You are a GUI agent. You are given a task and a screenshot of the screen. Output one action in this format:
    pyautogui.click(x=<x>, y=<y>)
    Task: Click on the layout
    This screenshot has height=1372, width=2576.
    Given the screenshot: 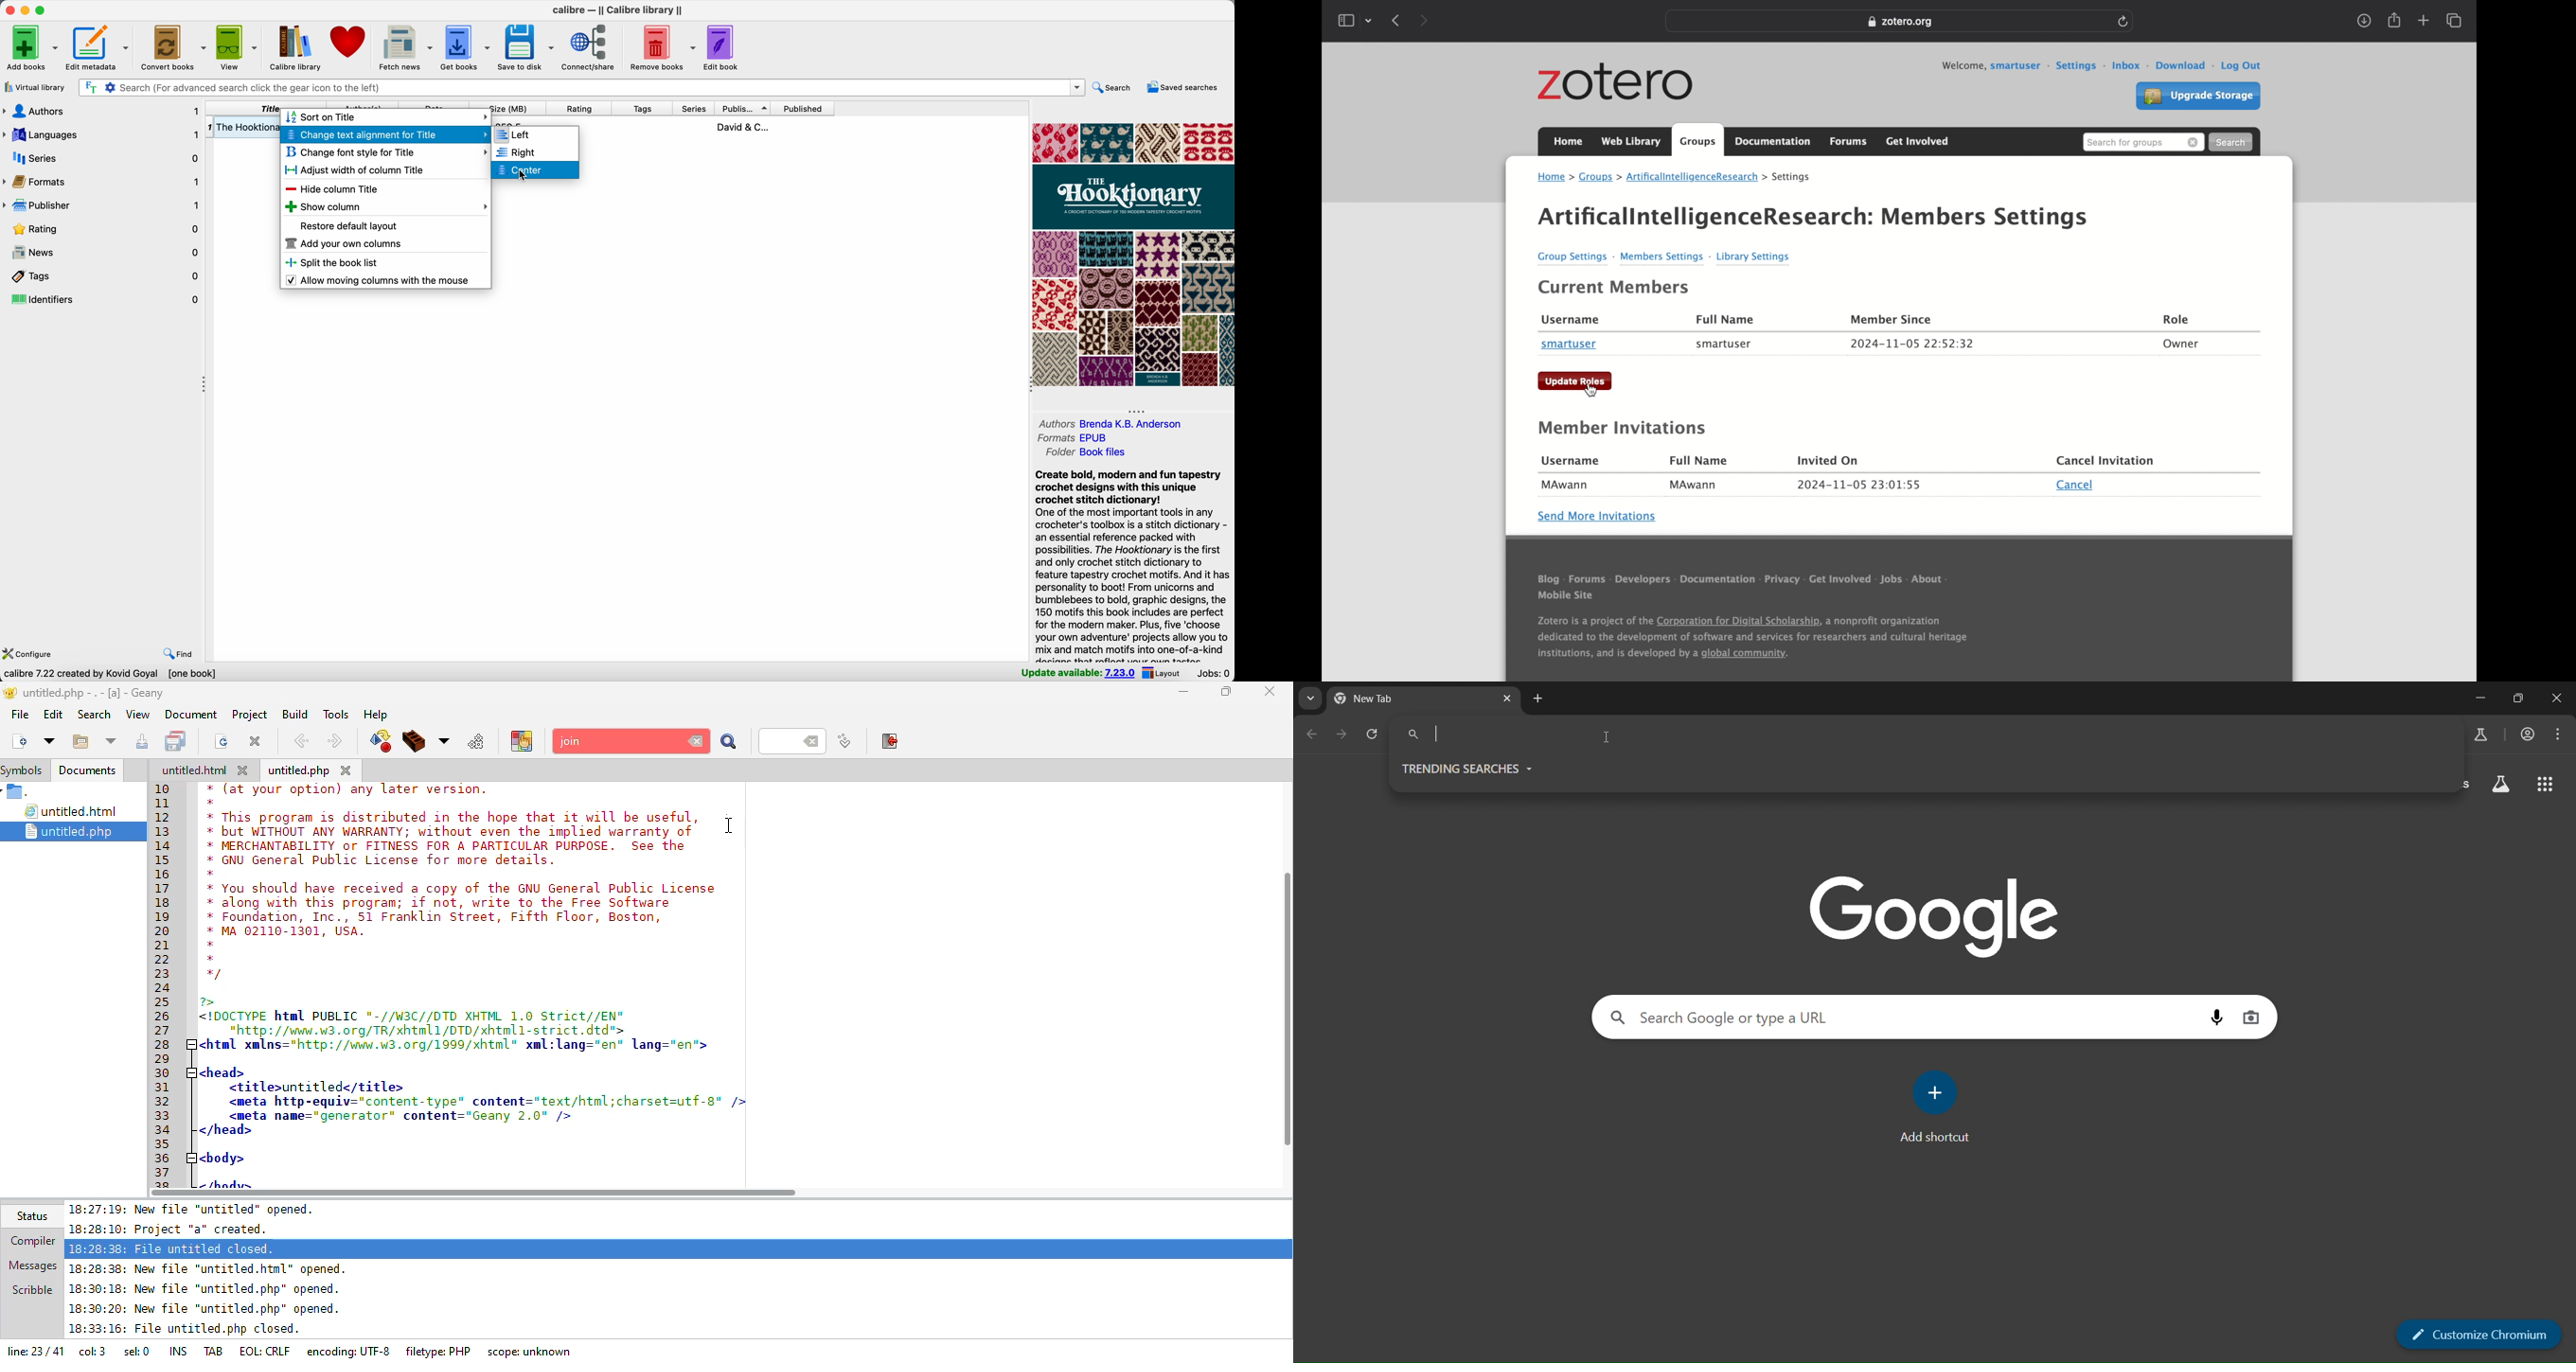 What is the action you would take?
    pyautogui.click(x=1167, y=673)
    